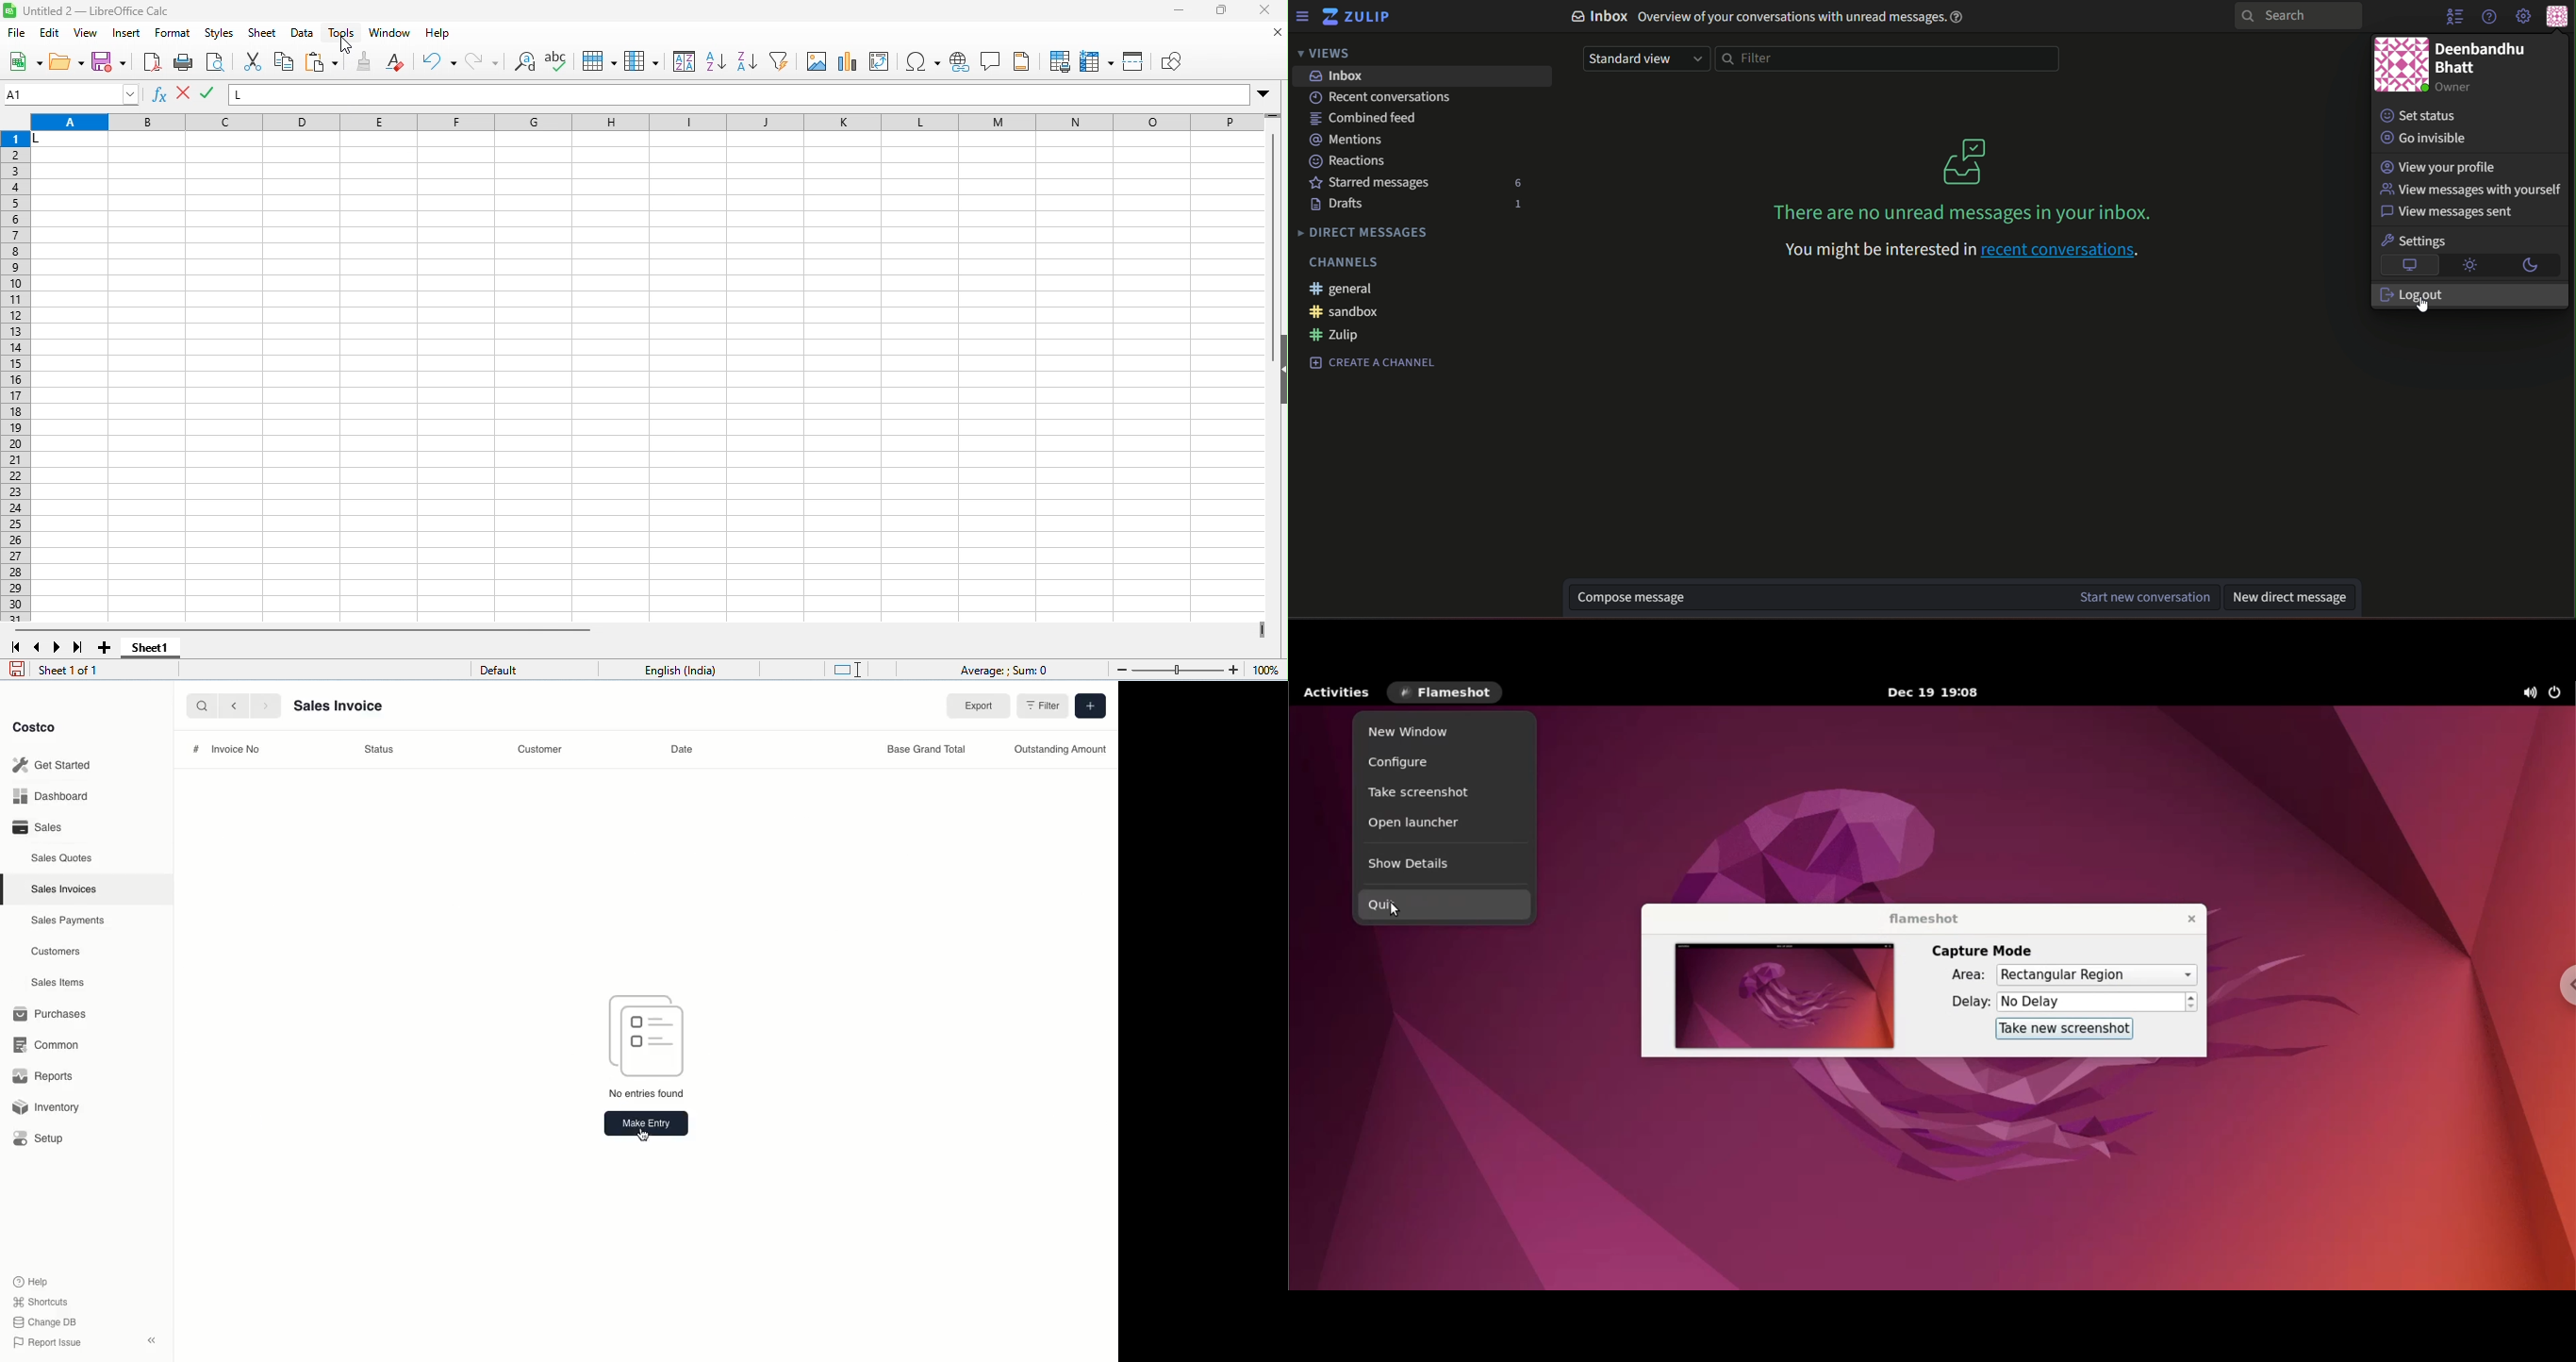 The width and height of the screenshot is (2576, 1372). I want to click on Filter, so click(1041, 707).